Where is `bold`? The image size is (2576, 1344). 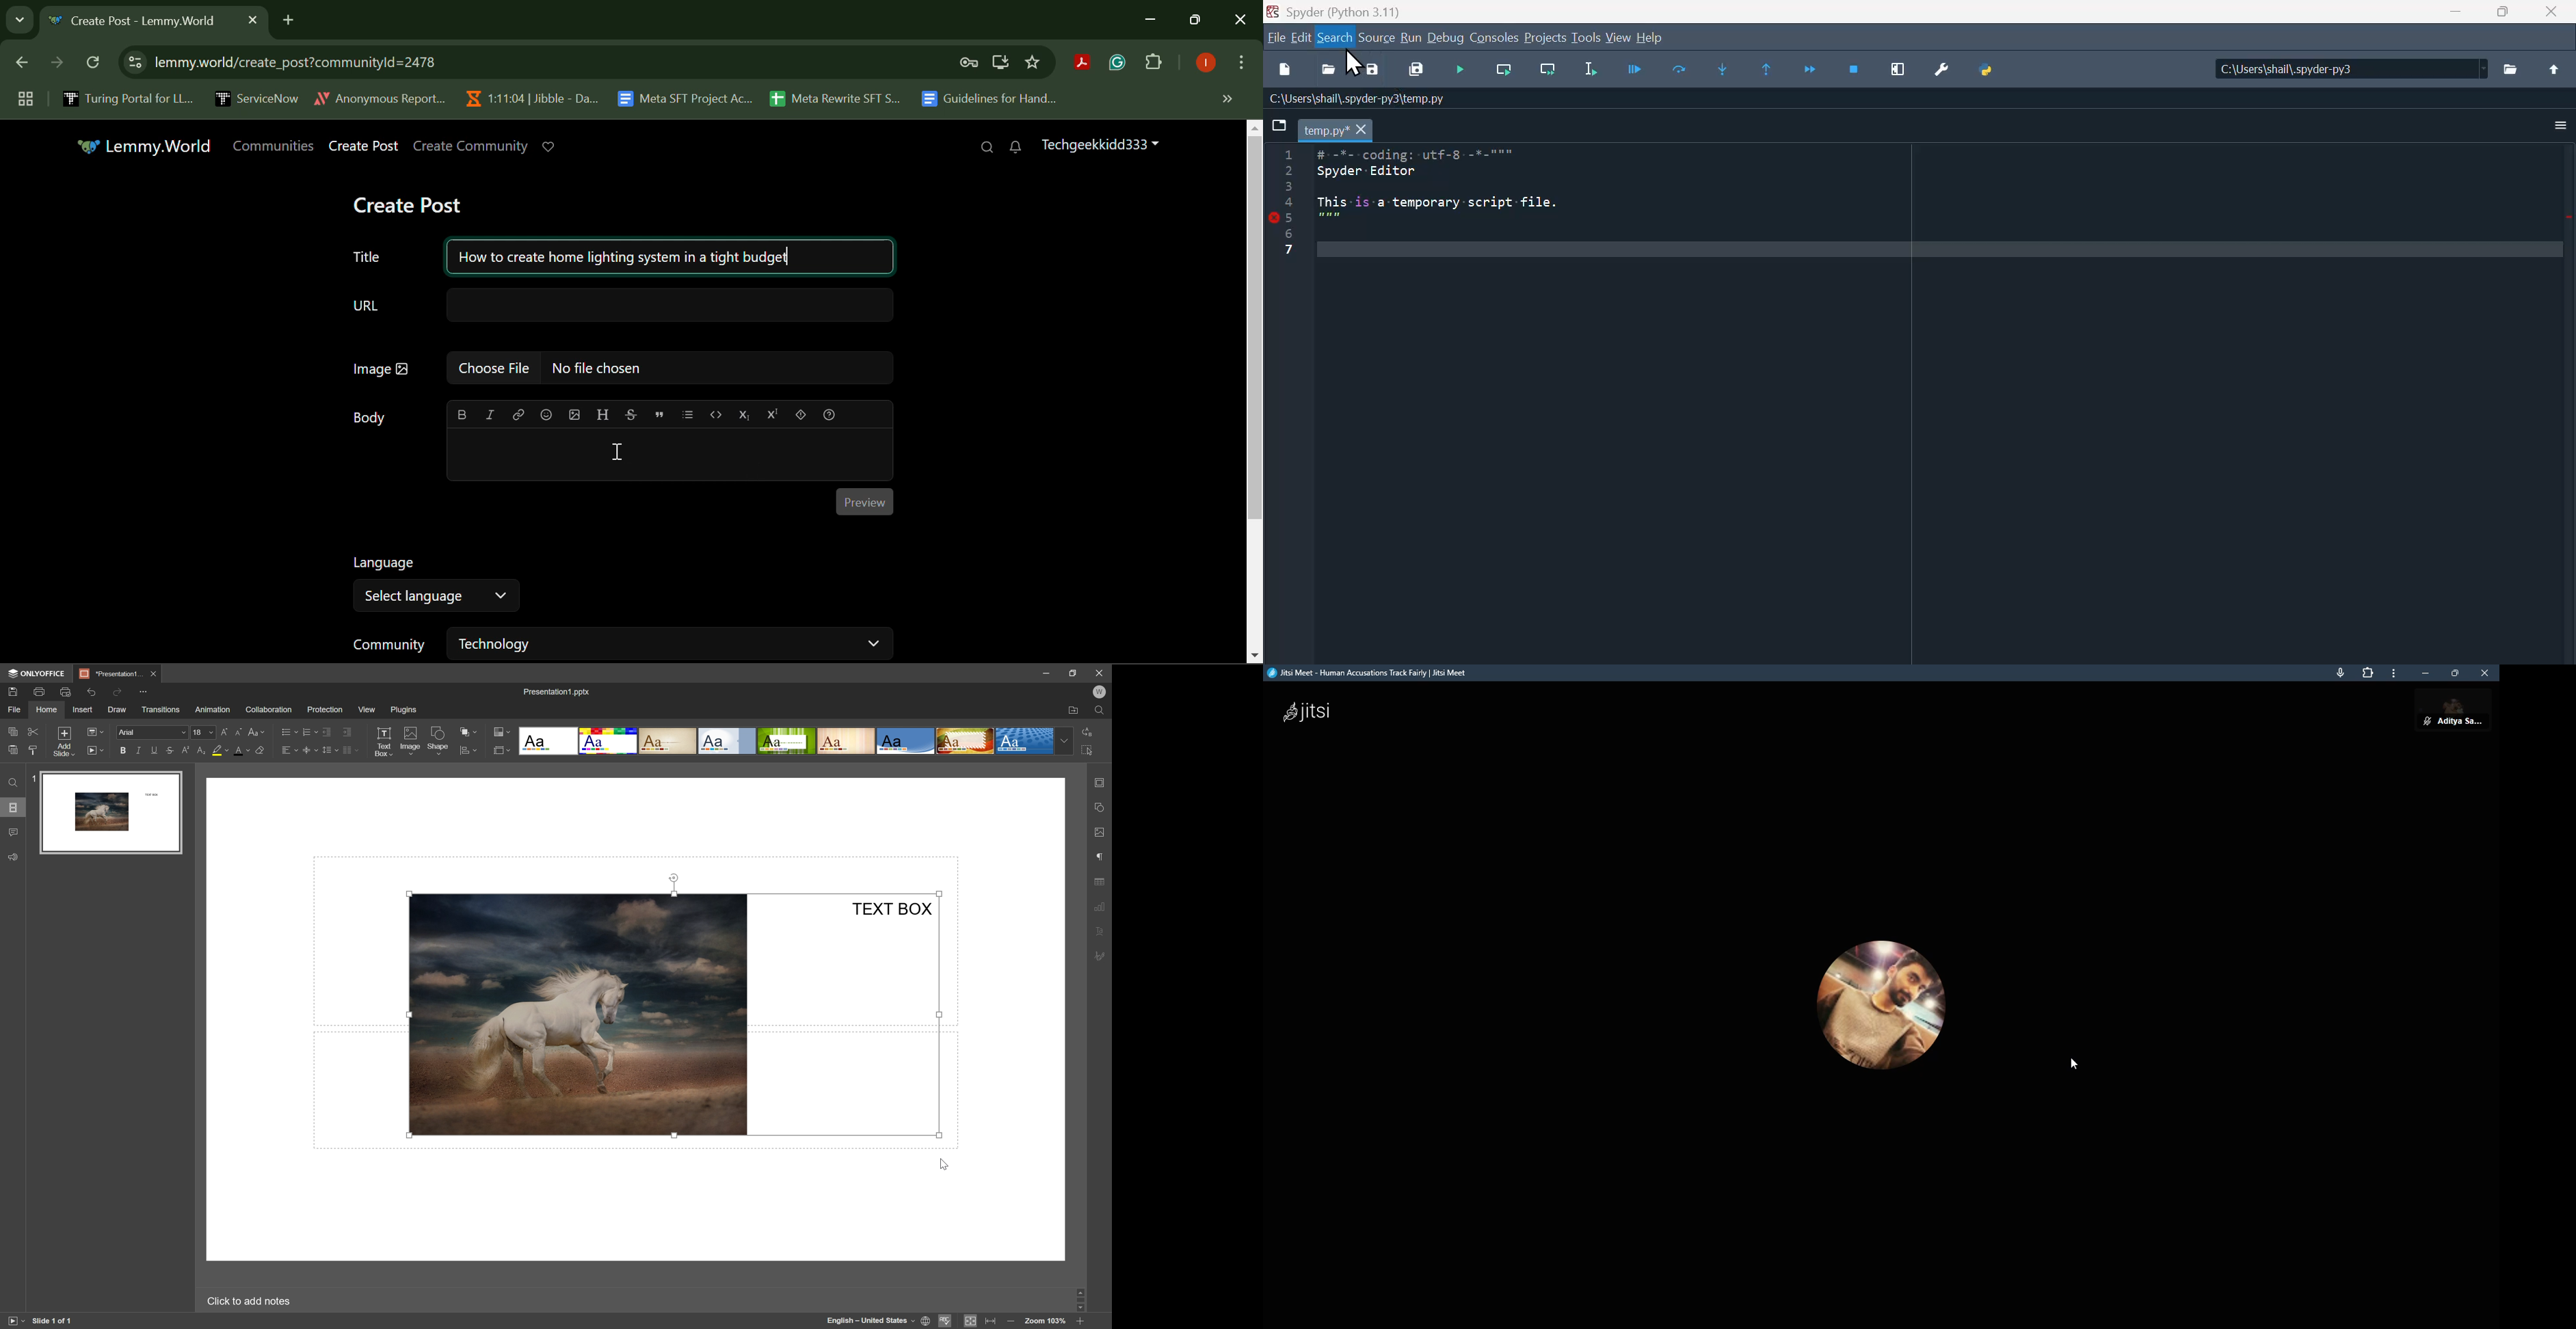
bold is located at coordinates (124, 751).